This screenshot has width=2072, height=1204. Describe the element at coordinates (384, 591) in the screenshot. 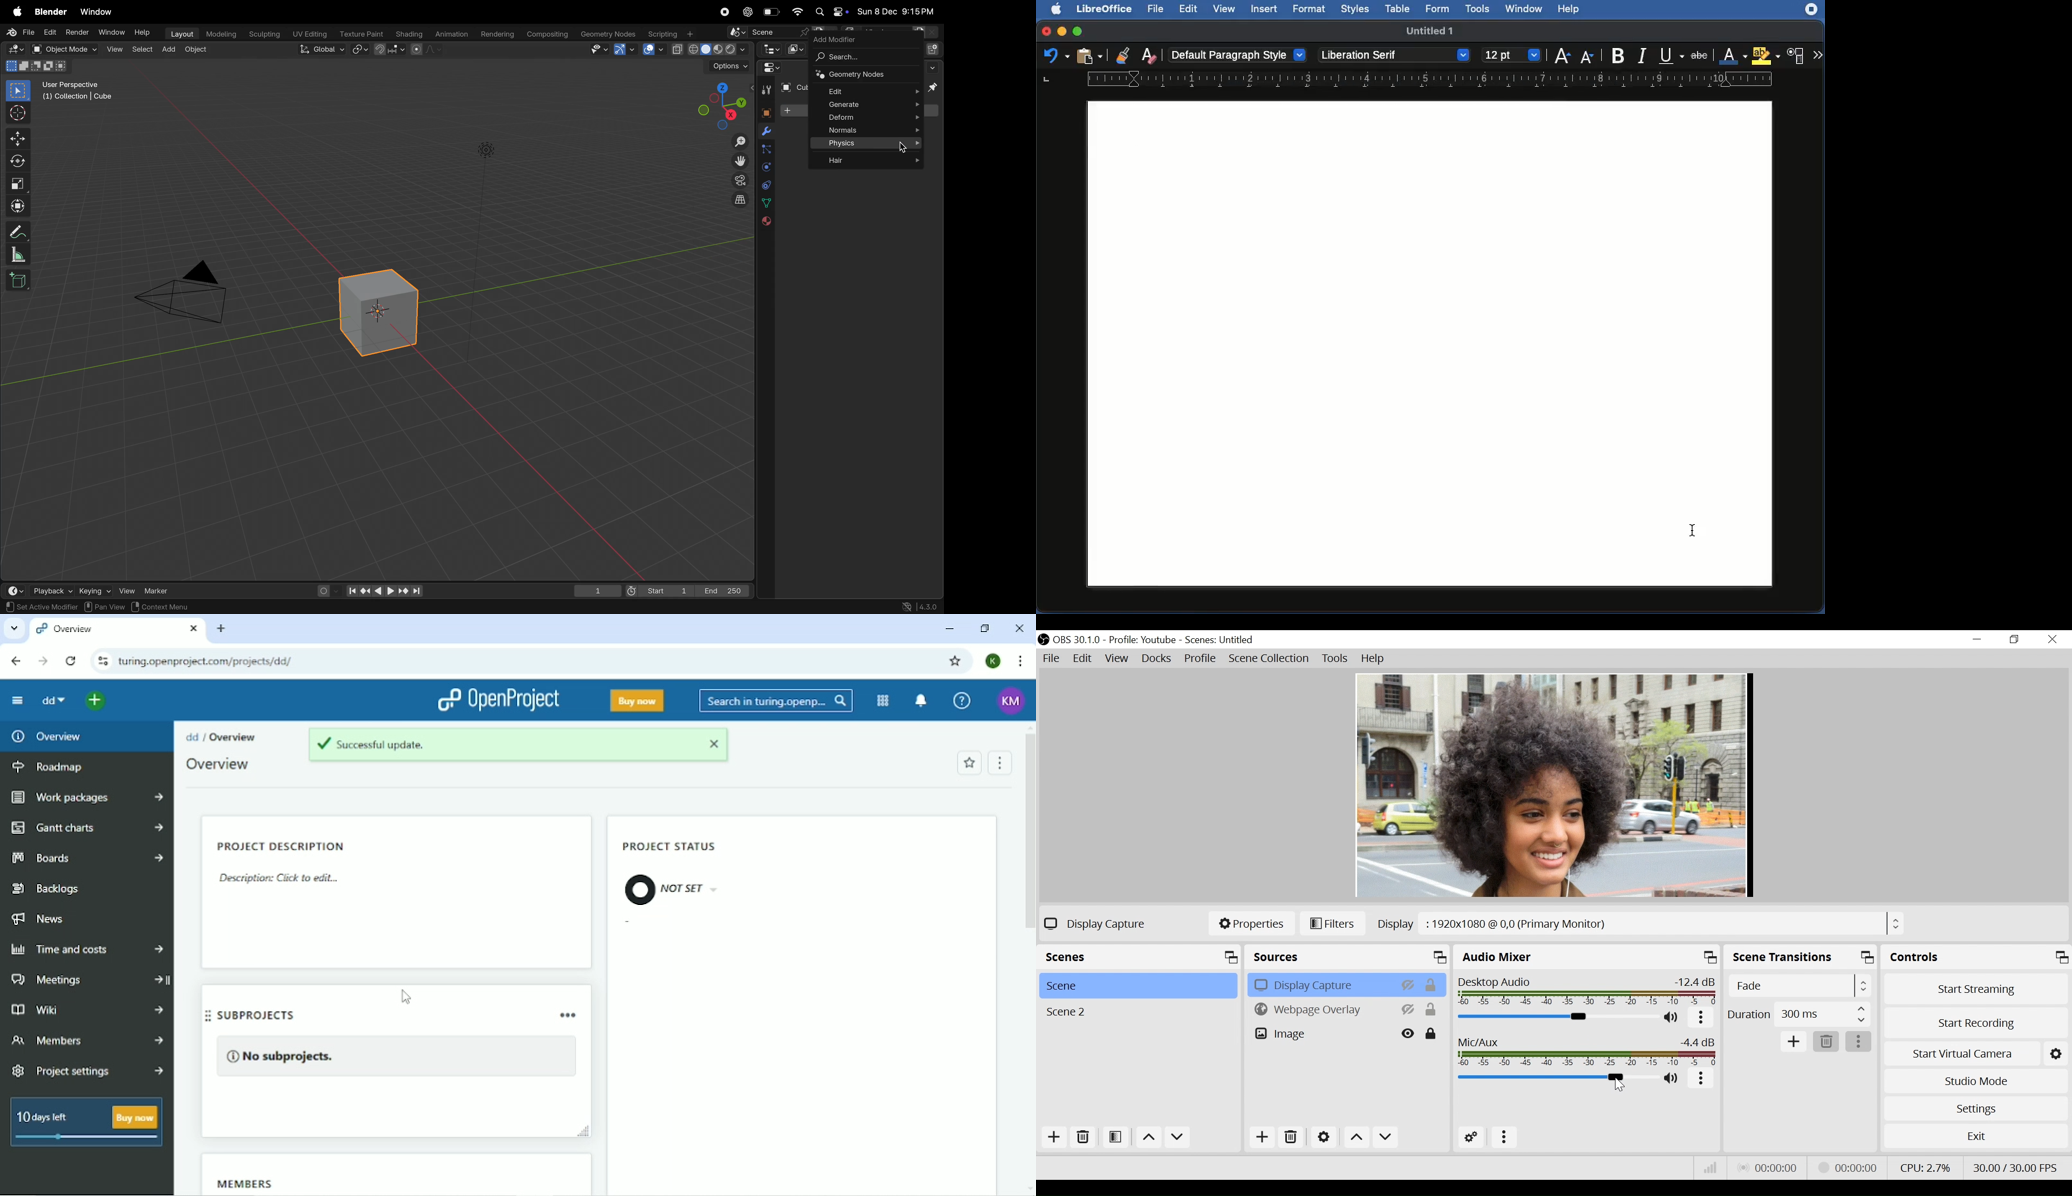

I see `playbacks controls` at that location.